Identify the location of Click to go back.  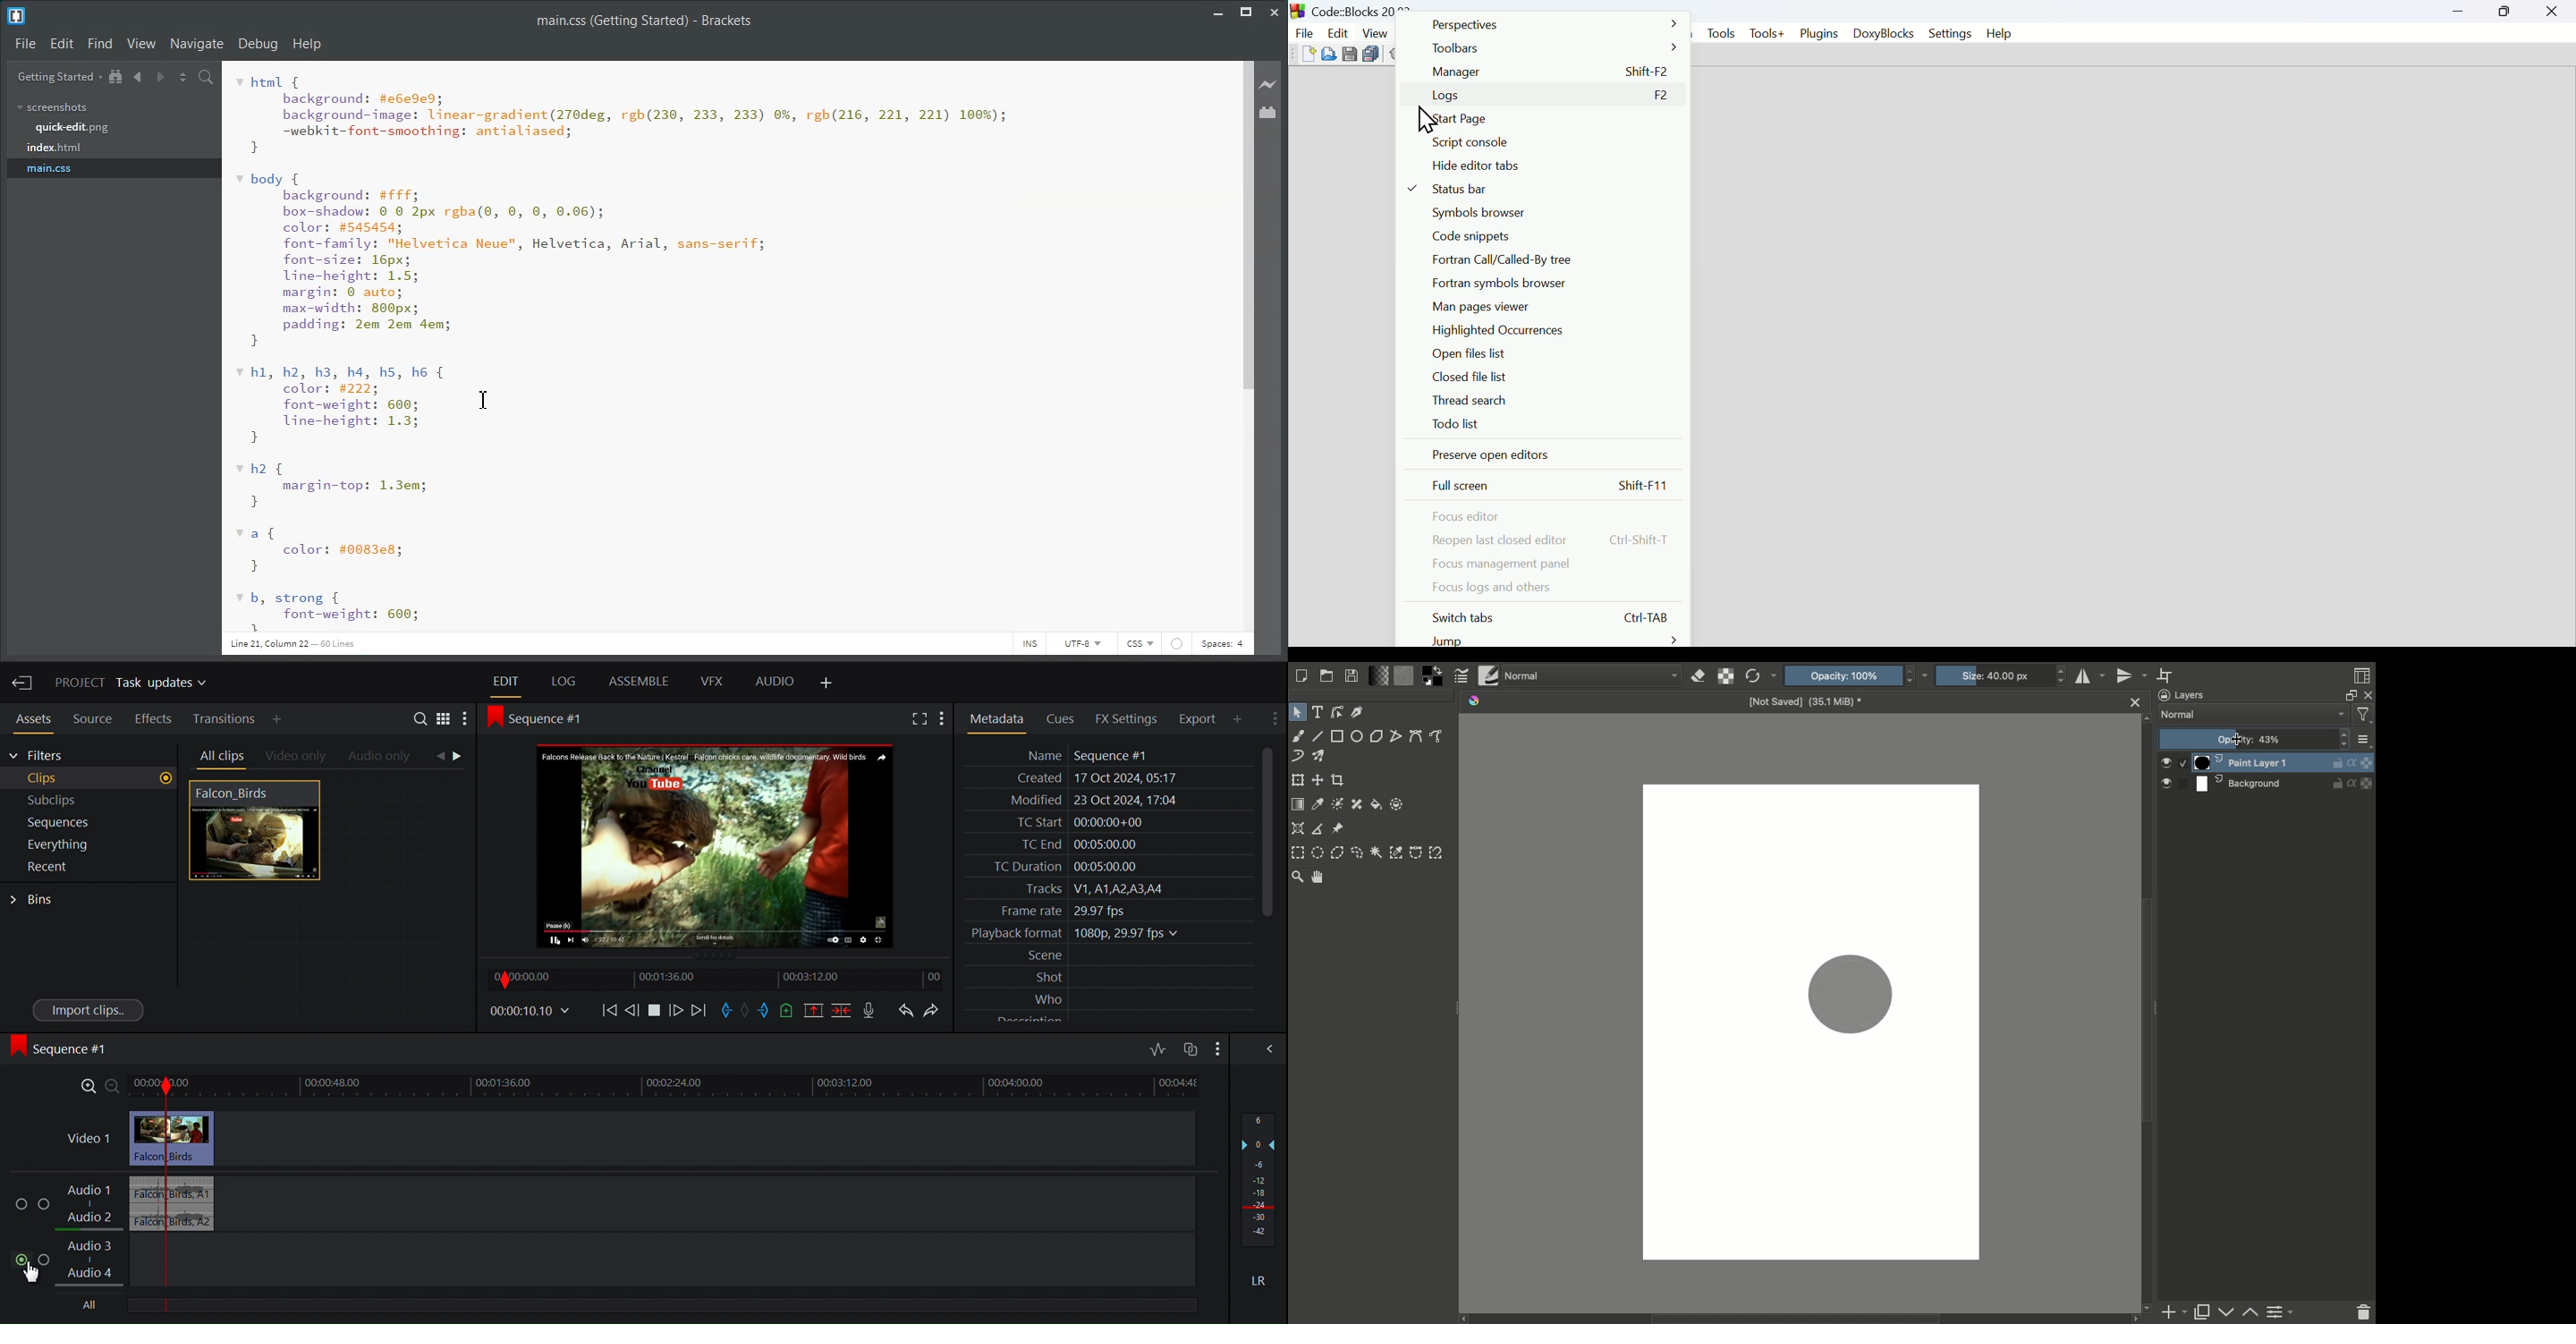
(437, 756).